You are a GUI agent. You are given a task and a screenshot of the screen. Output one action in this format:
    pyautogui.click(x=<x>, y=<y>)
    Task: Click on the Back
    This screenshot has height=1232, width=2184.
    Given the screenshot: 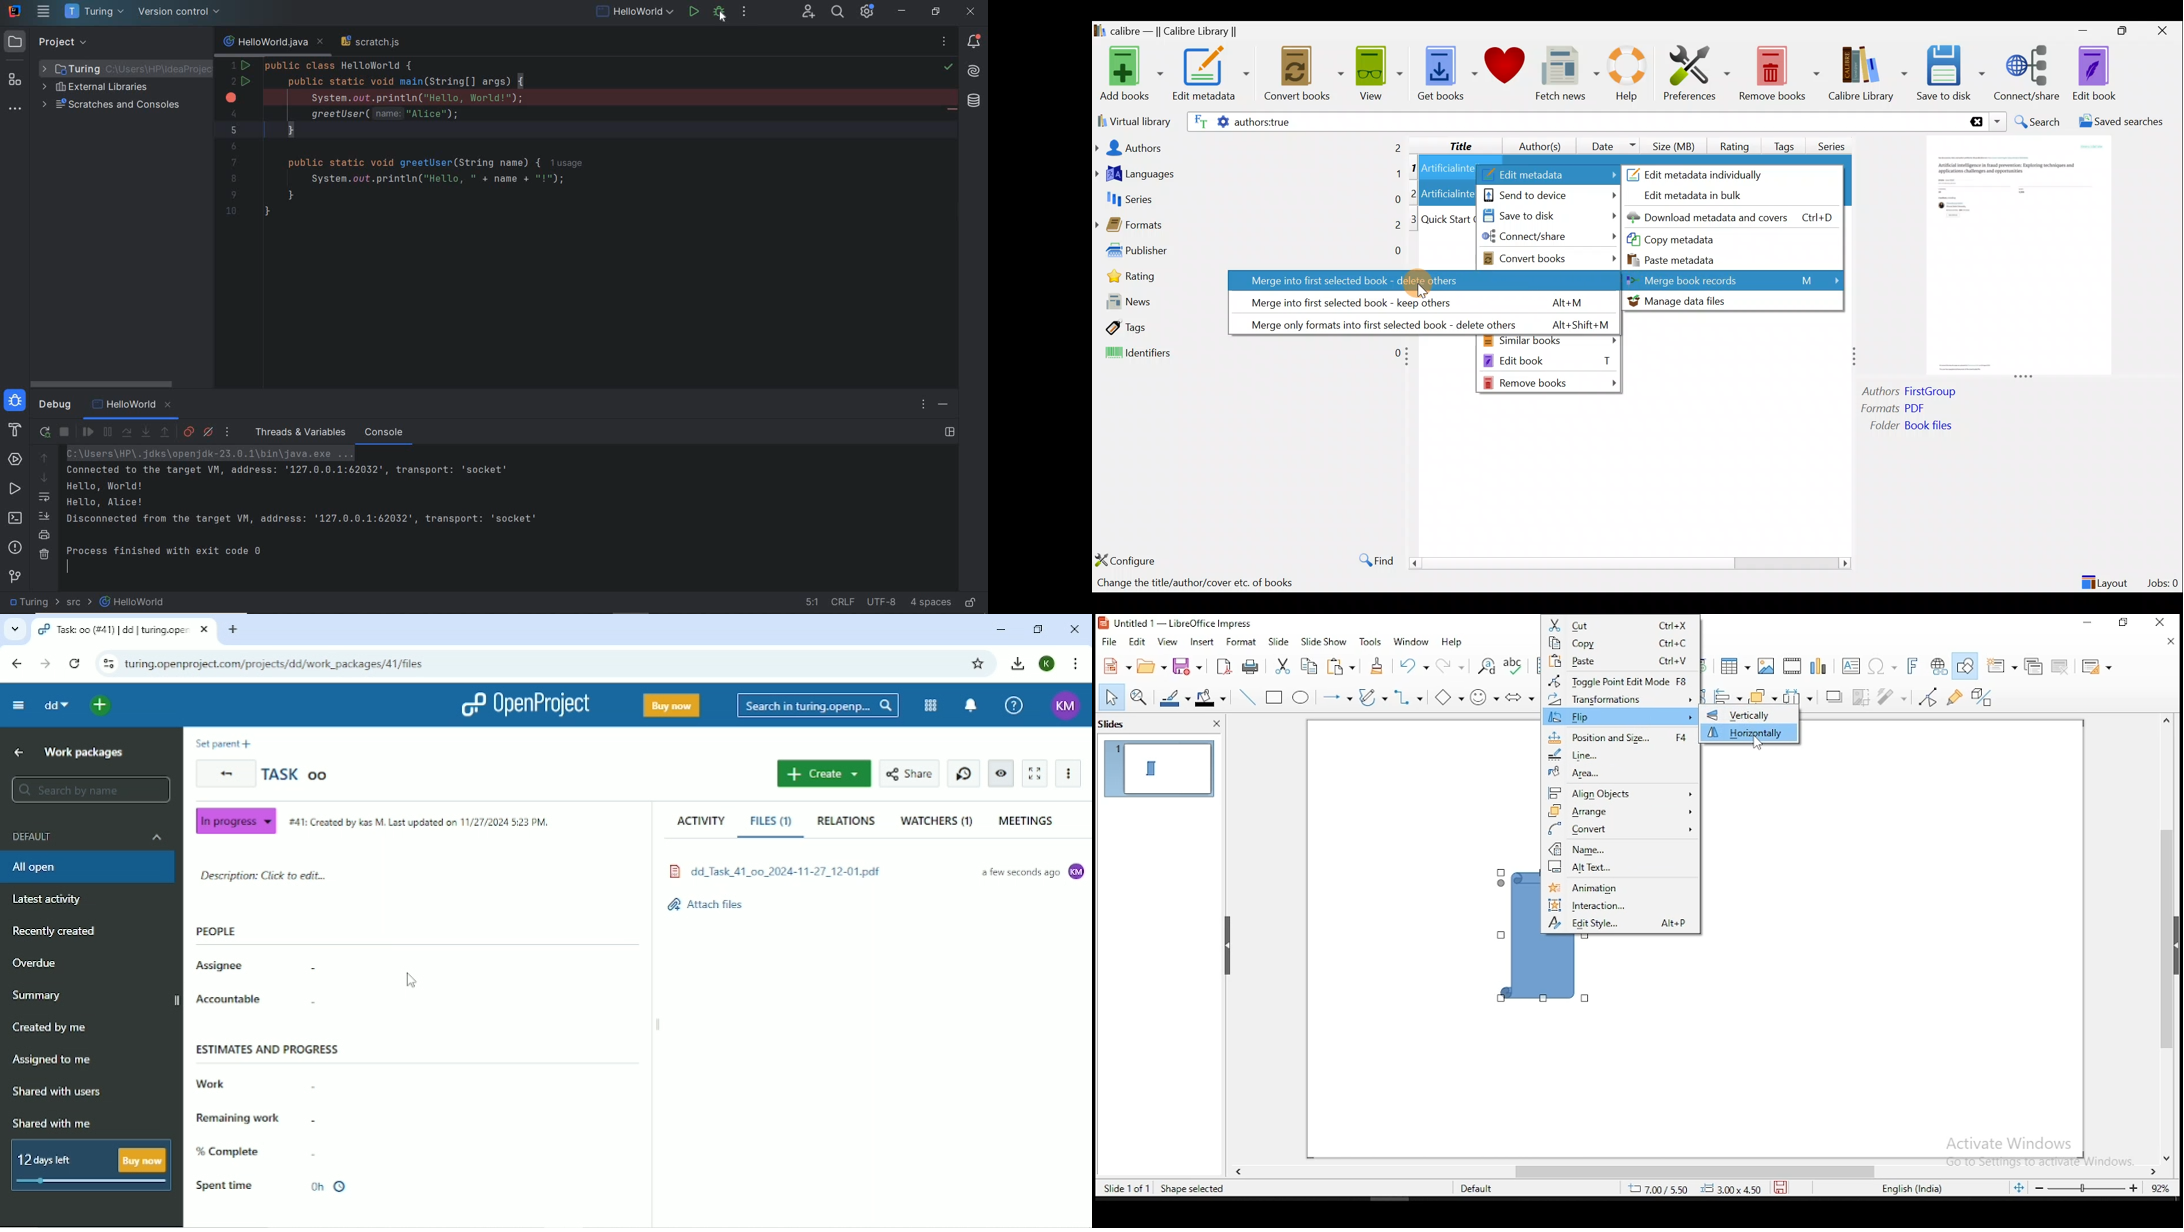 What is the action you would take?
    pyautogui.click(x=226, y=773)
    